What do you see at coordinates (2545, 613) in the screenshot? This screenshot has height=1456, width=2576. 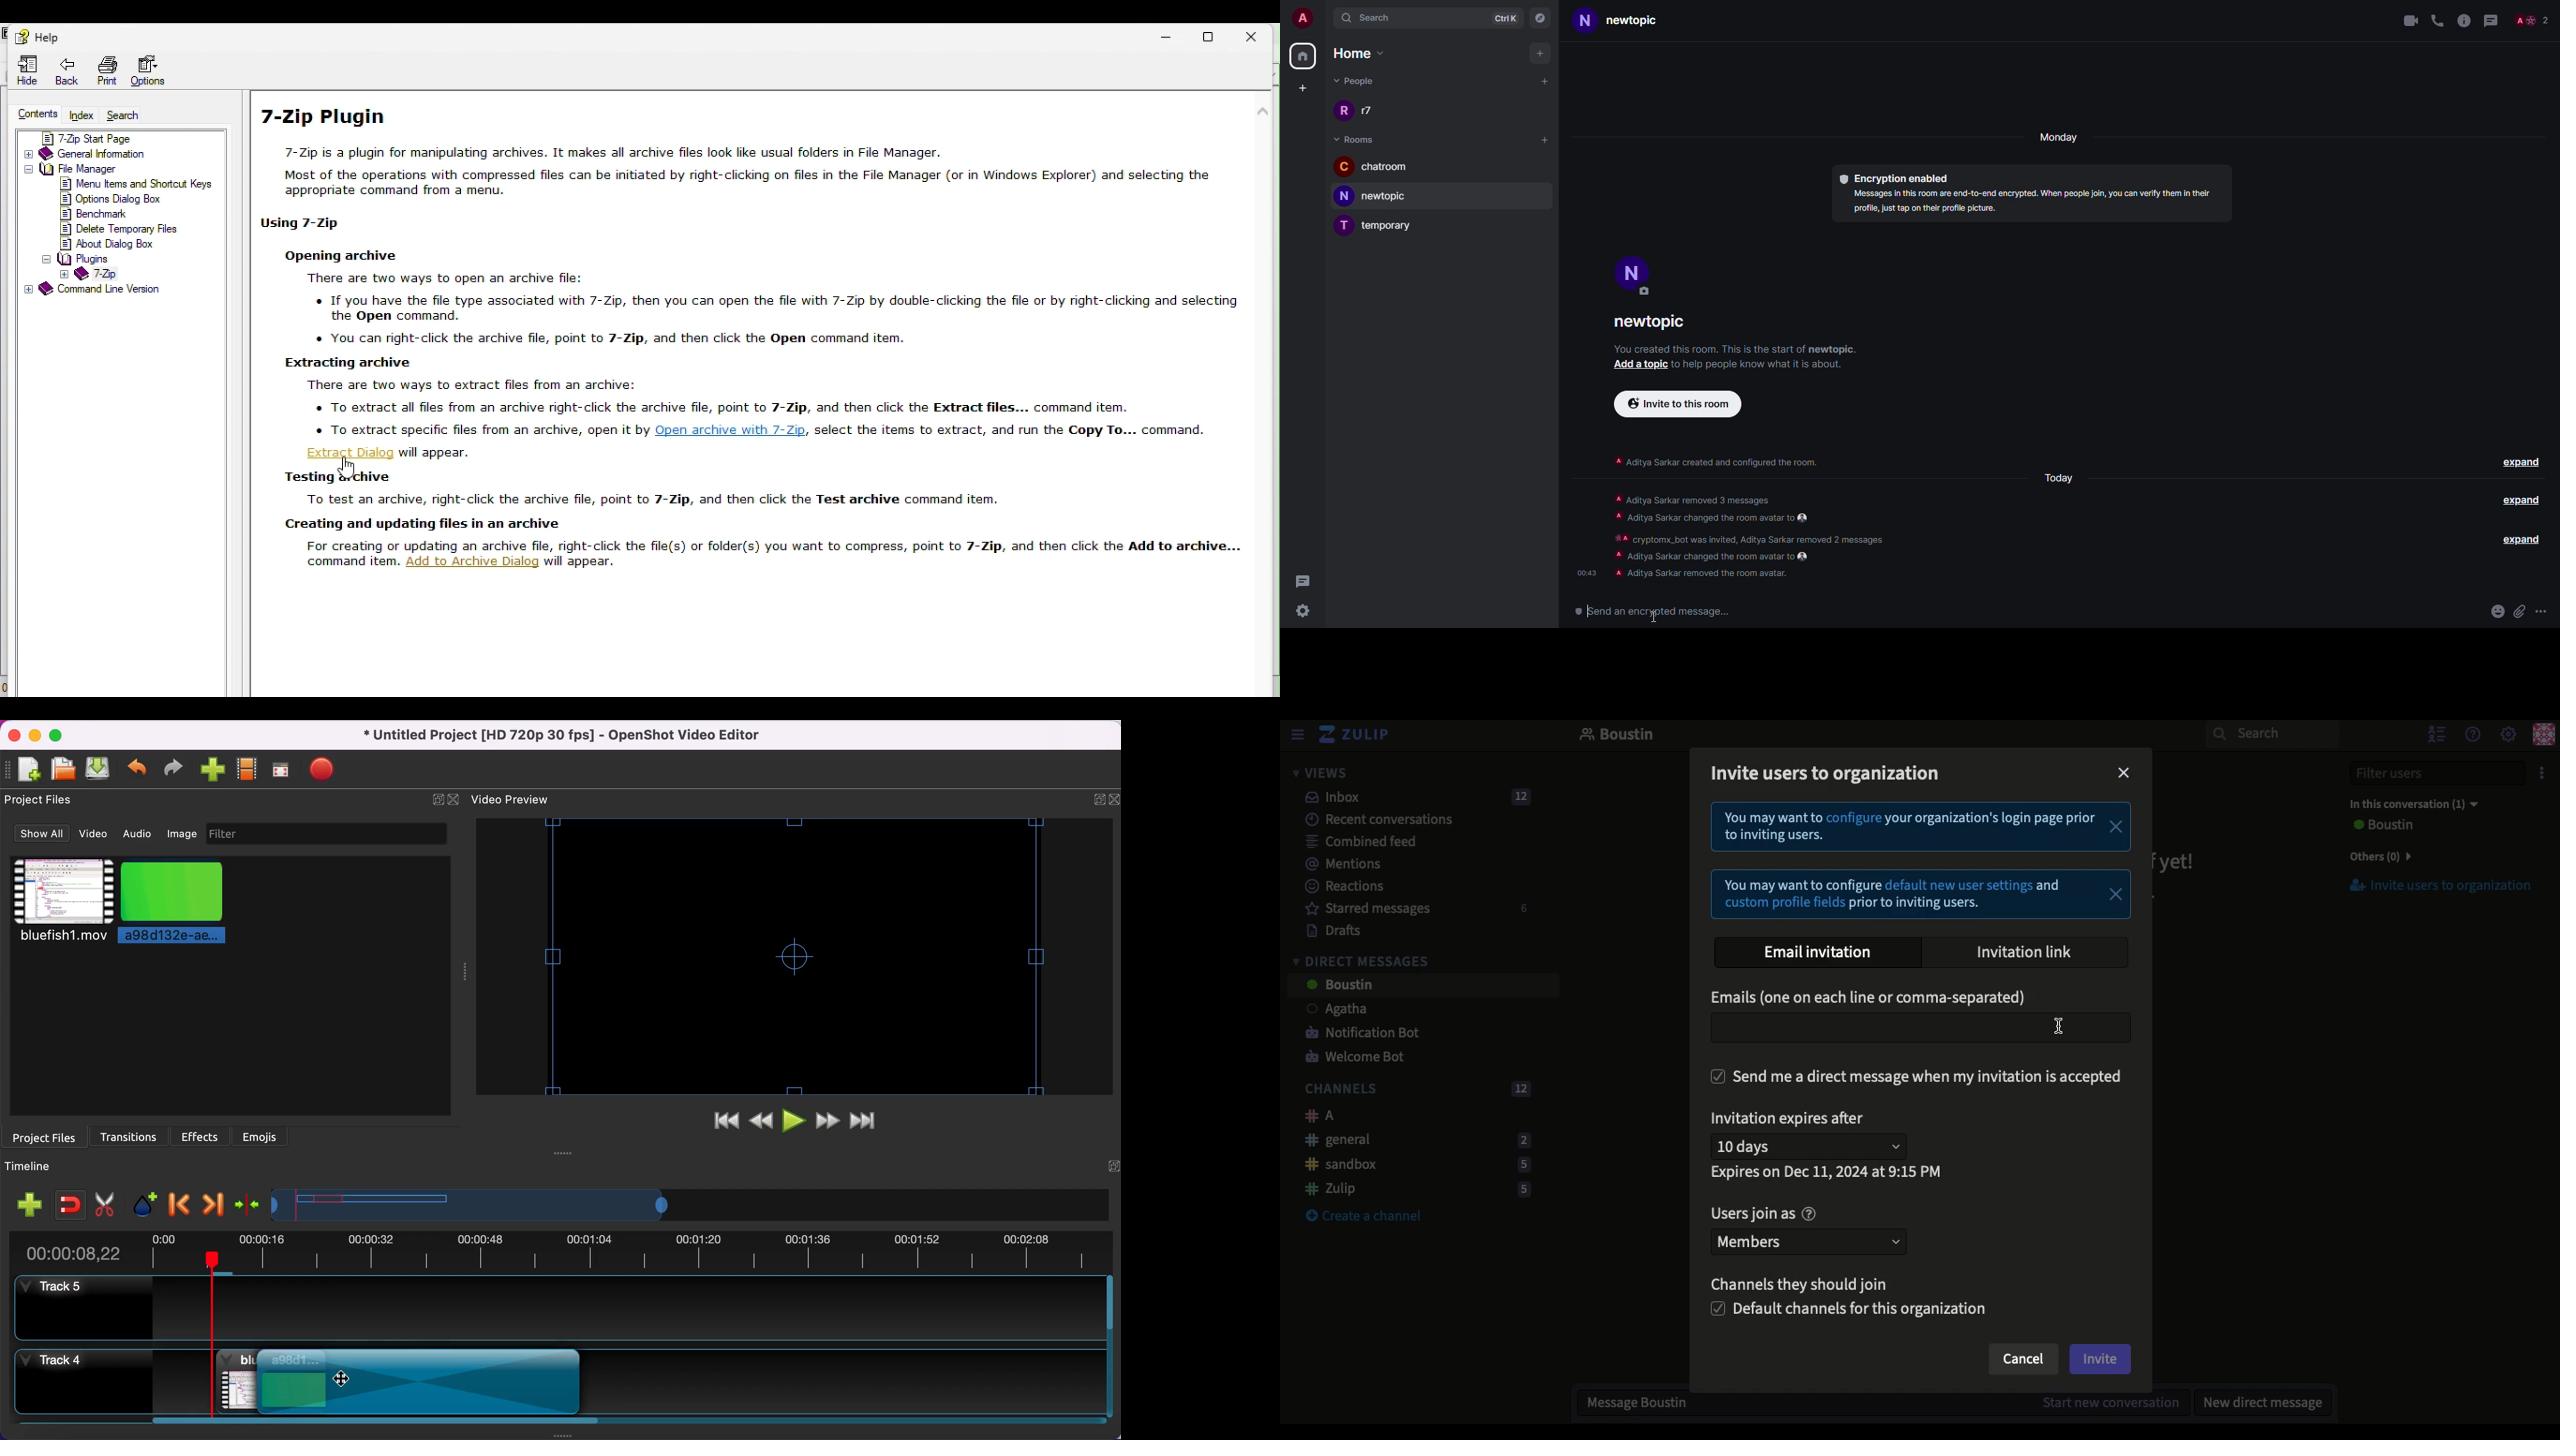 I see `more` at bounding box center [2545, 613].